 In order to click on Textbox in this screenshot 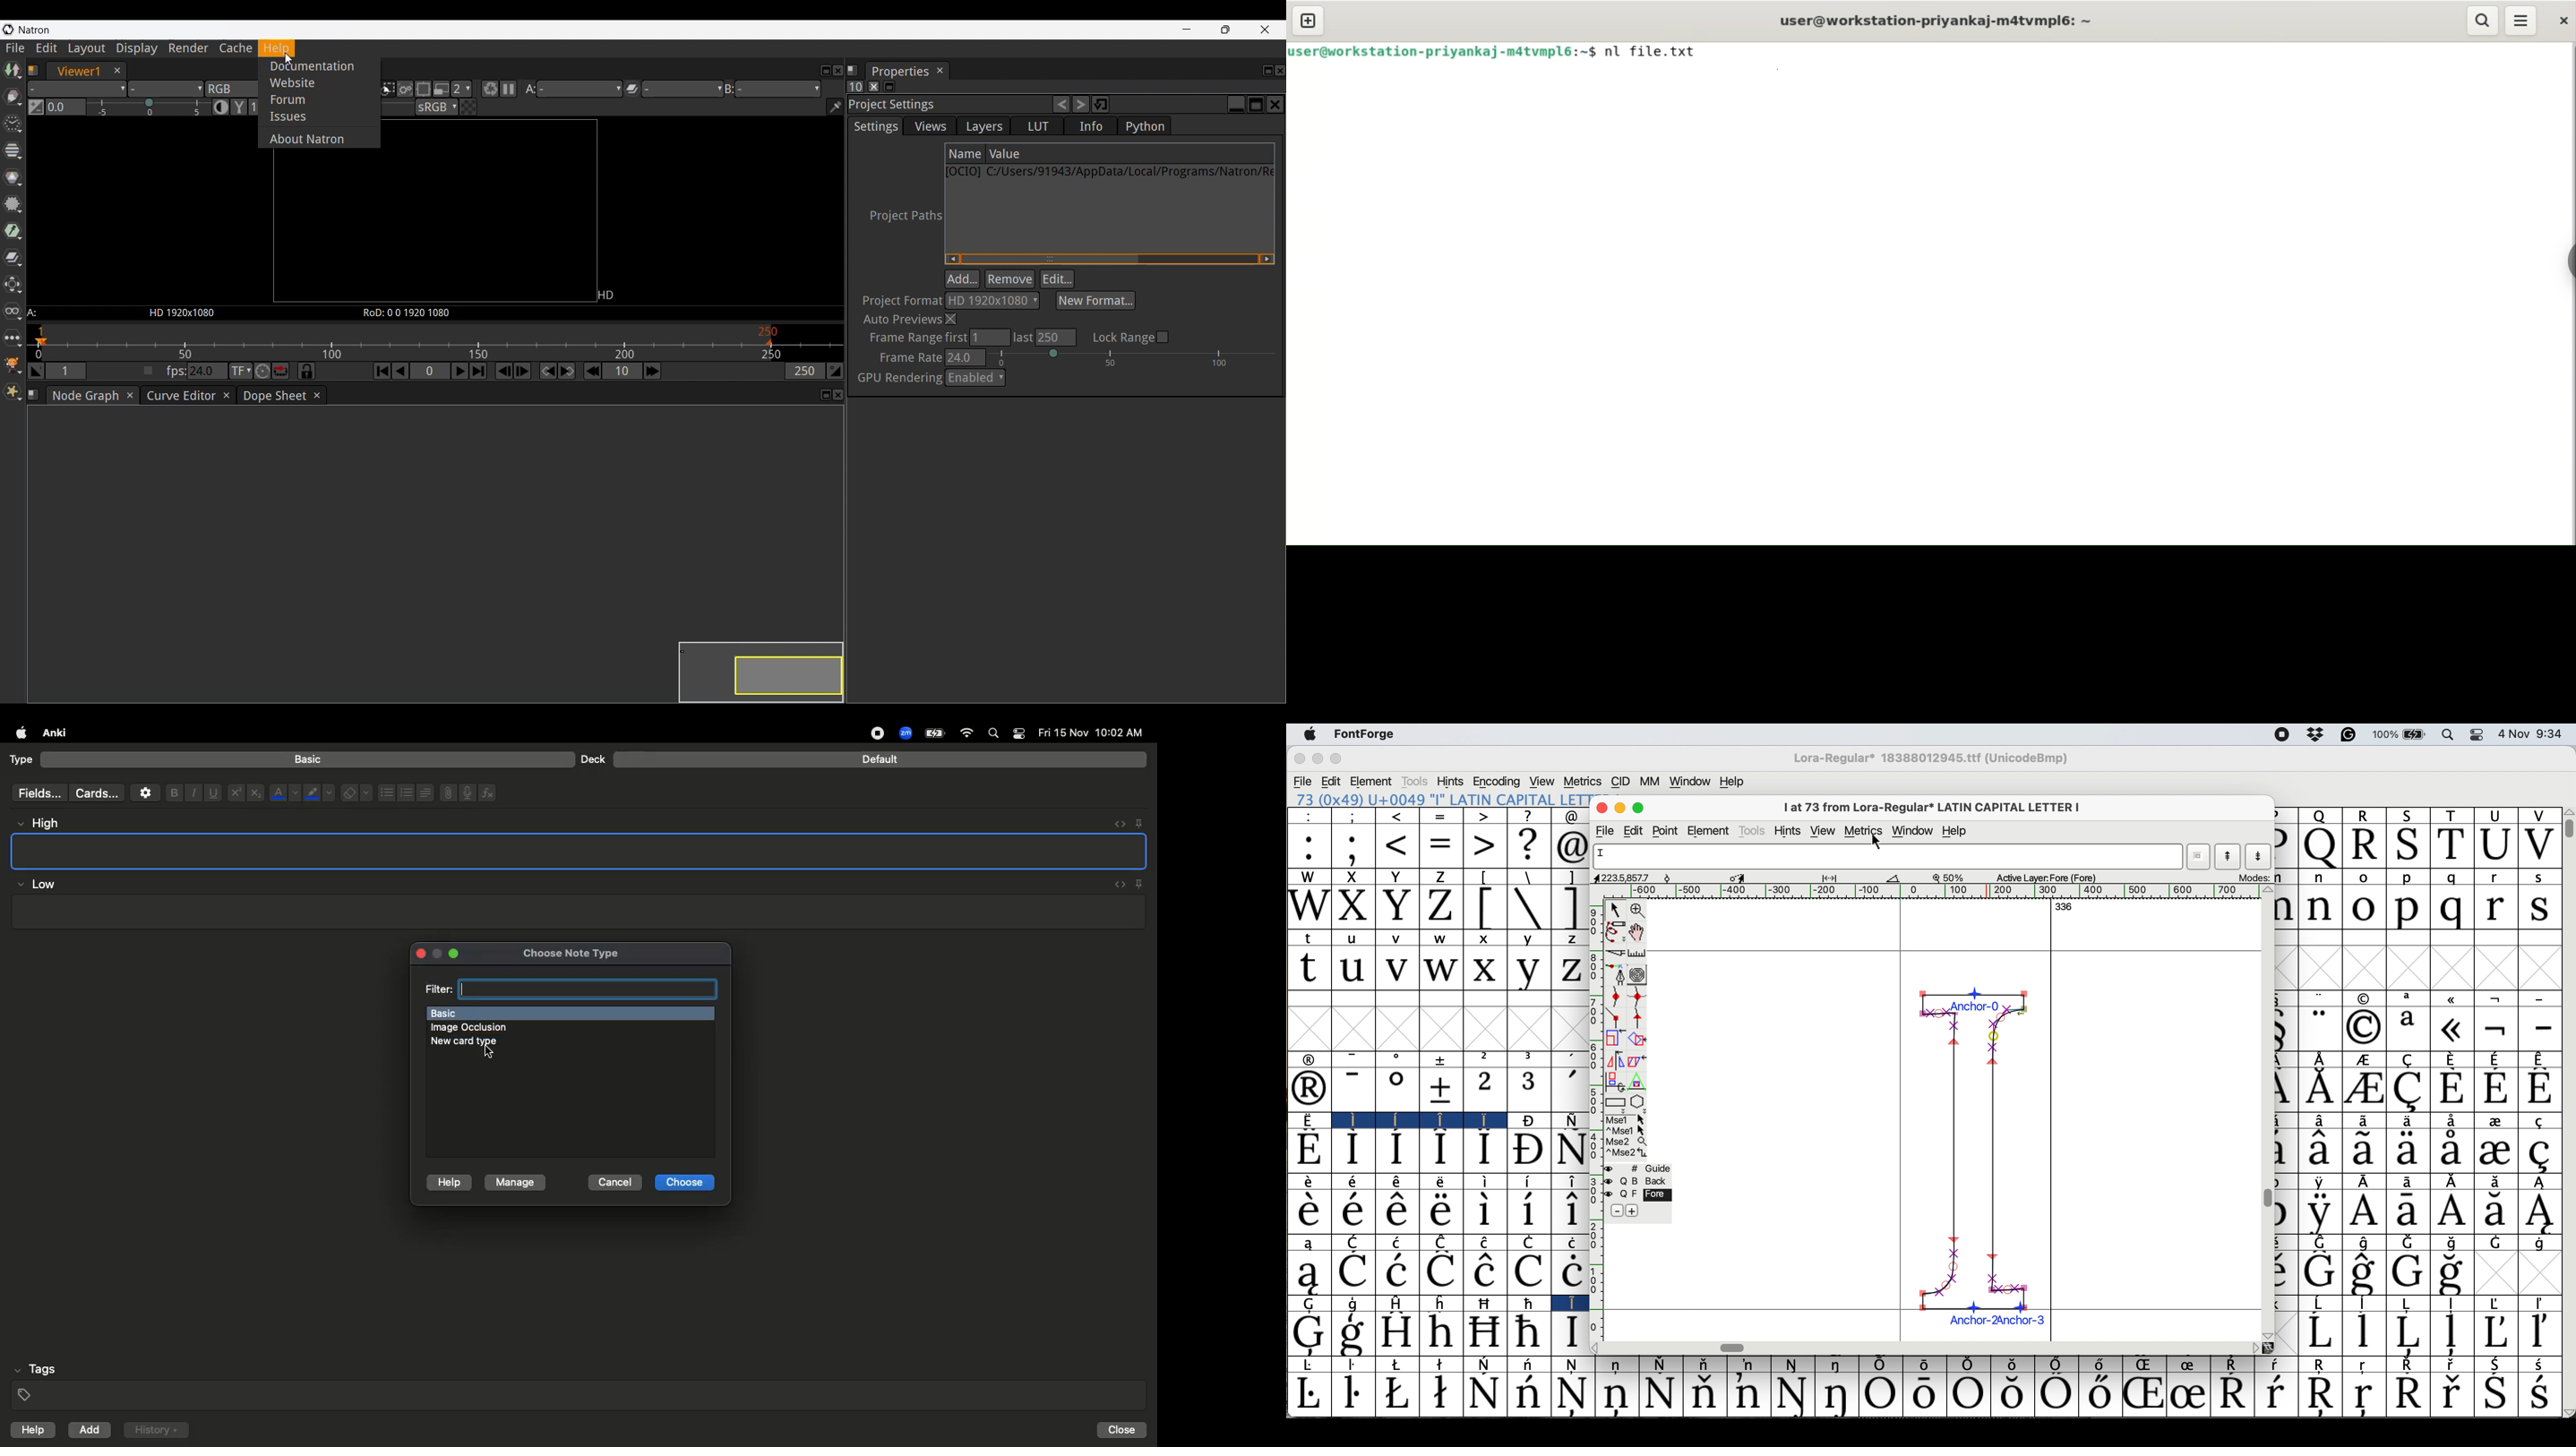, I will do `click(577, 912)`.